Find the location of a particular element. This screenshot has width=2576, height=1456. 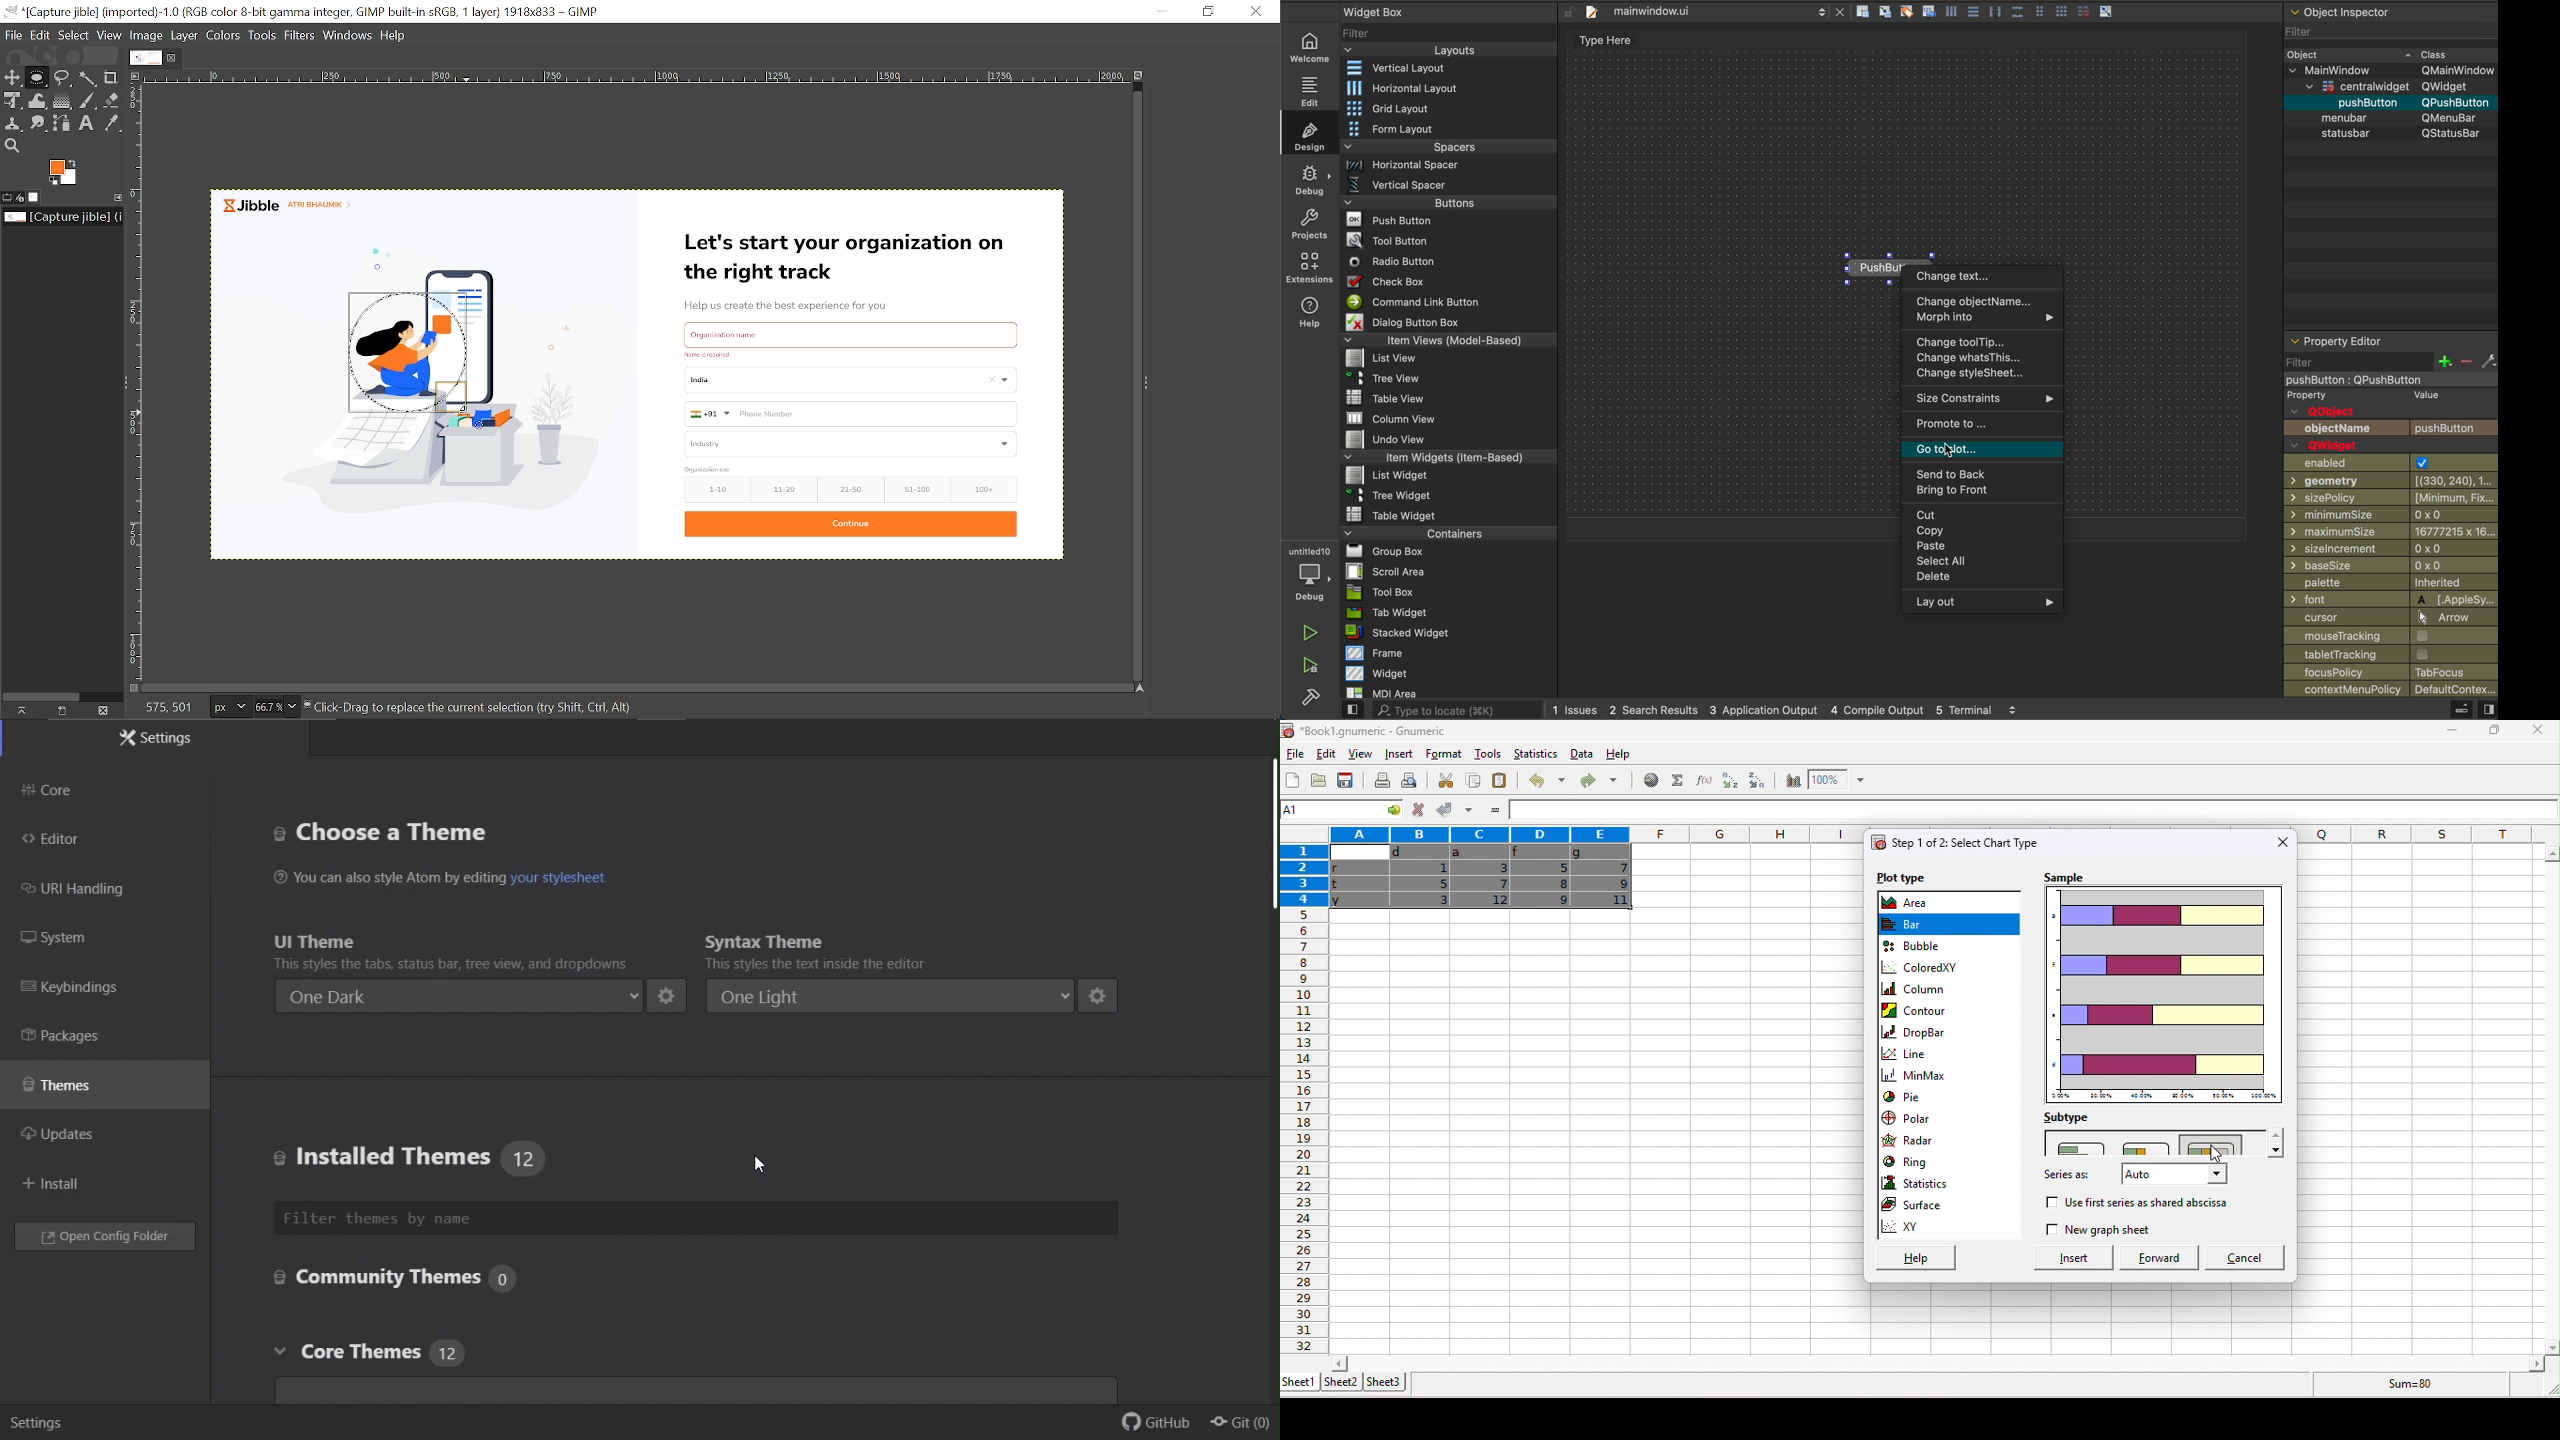

build is located at coordinates (1306, 702).